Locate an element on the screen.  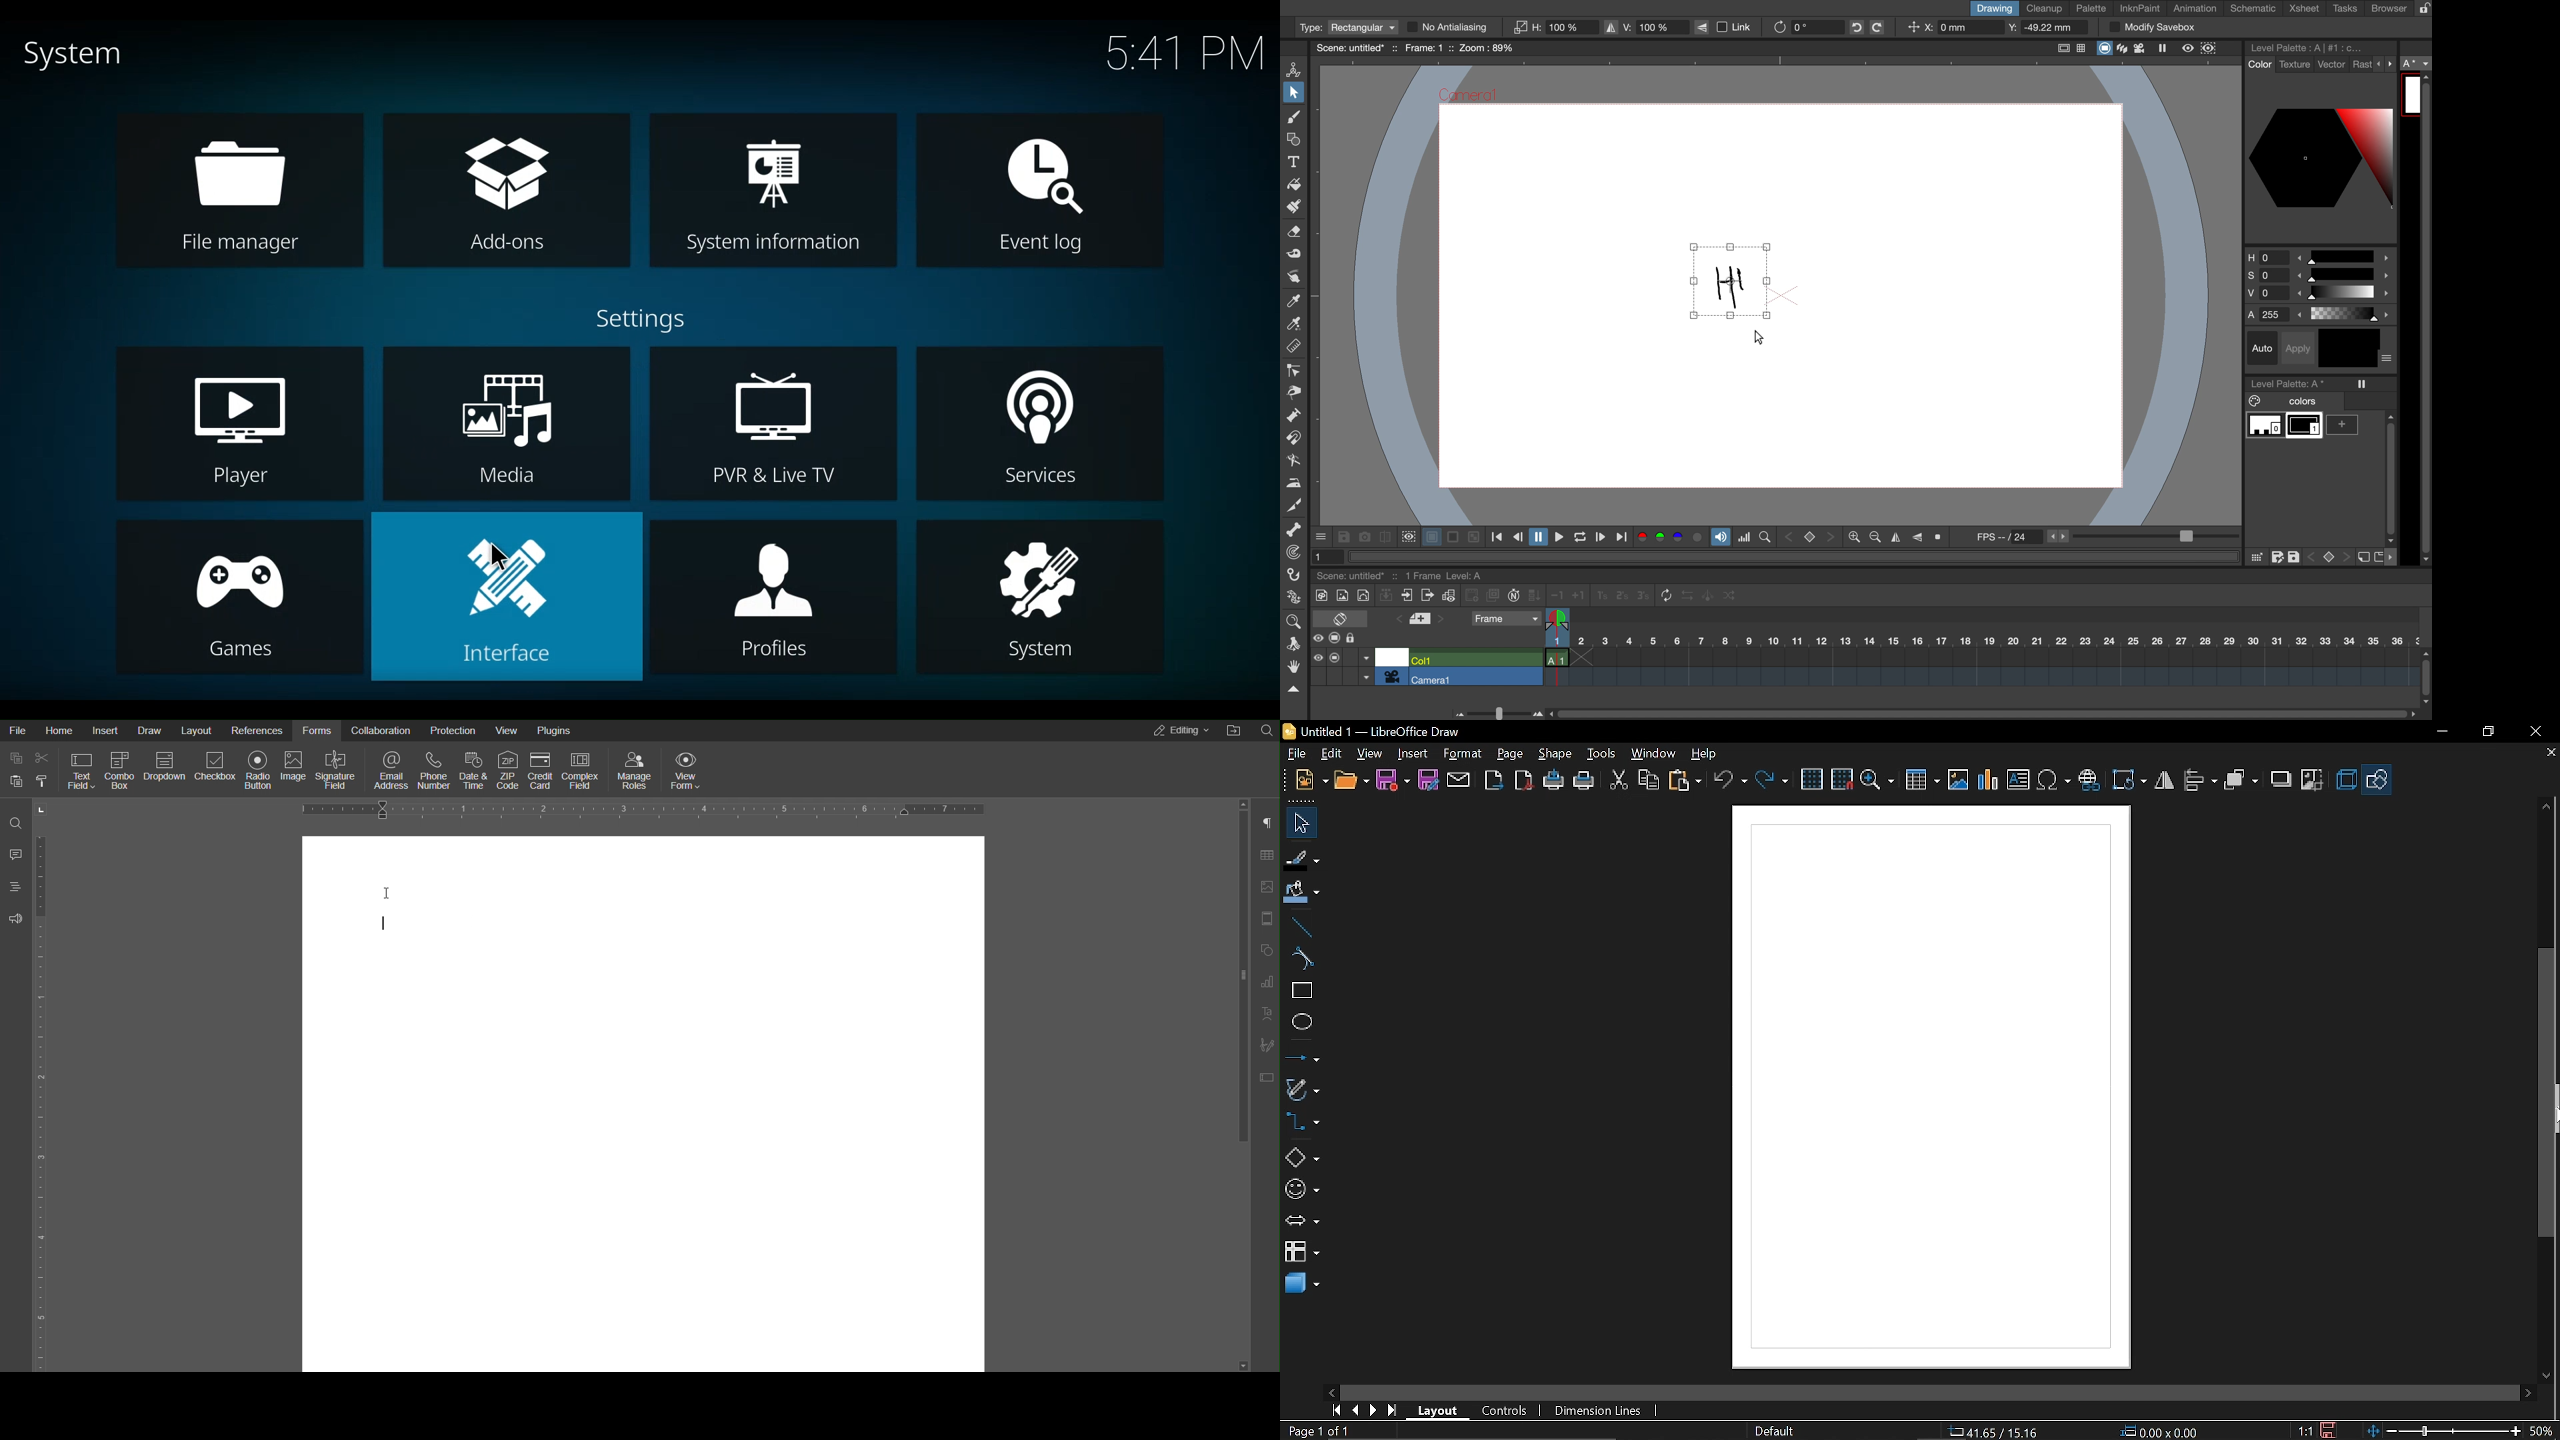
previous page is located at coordinates (1355, 1411).